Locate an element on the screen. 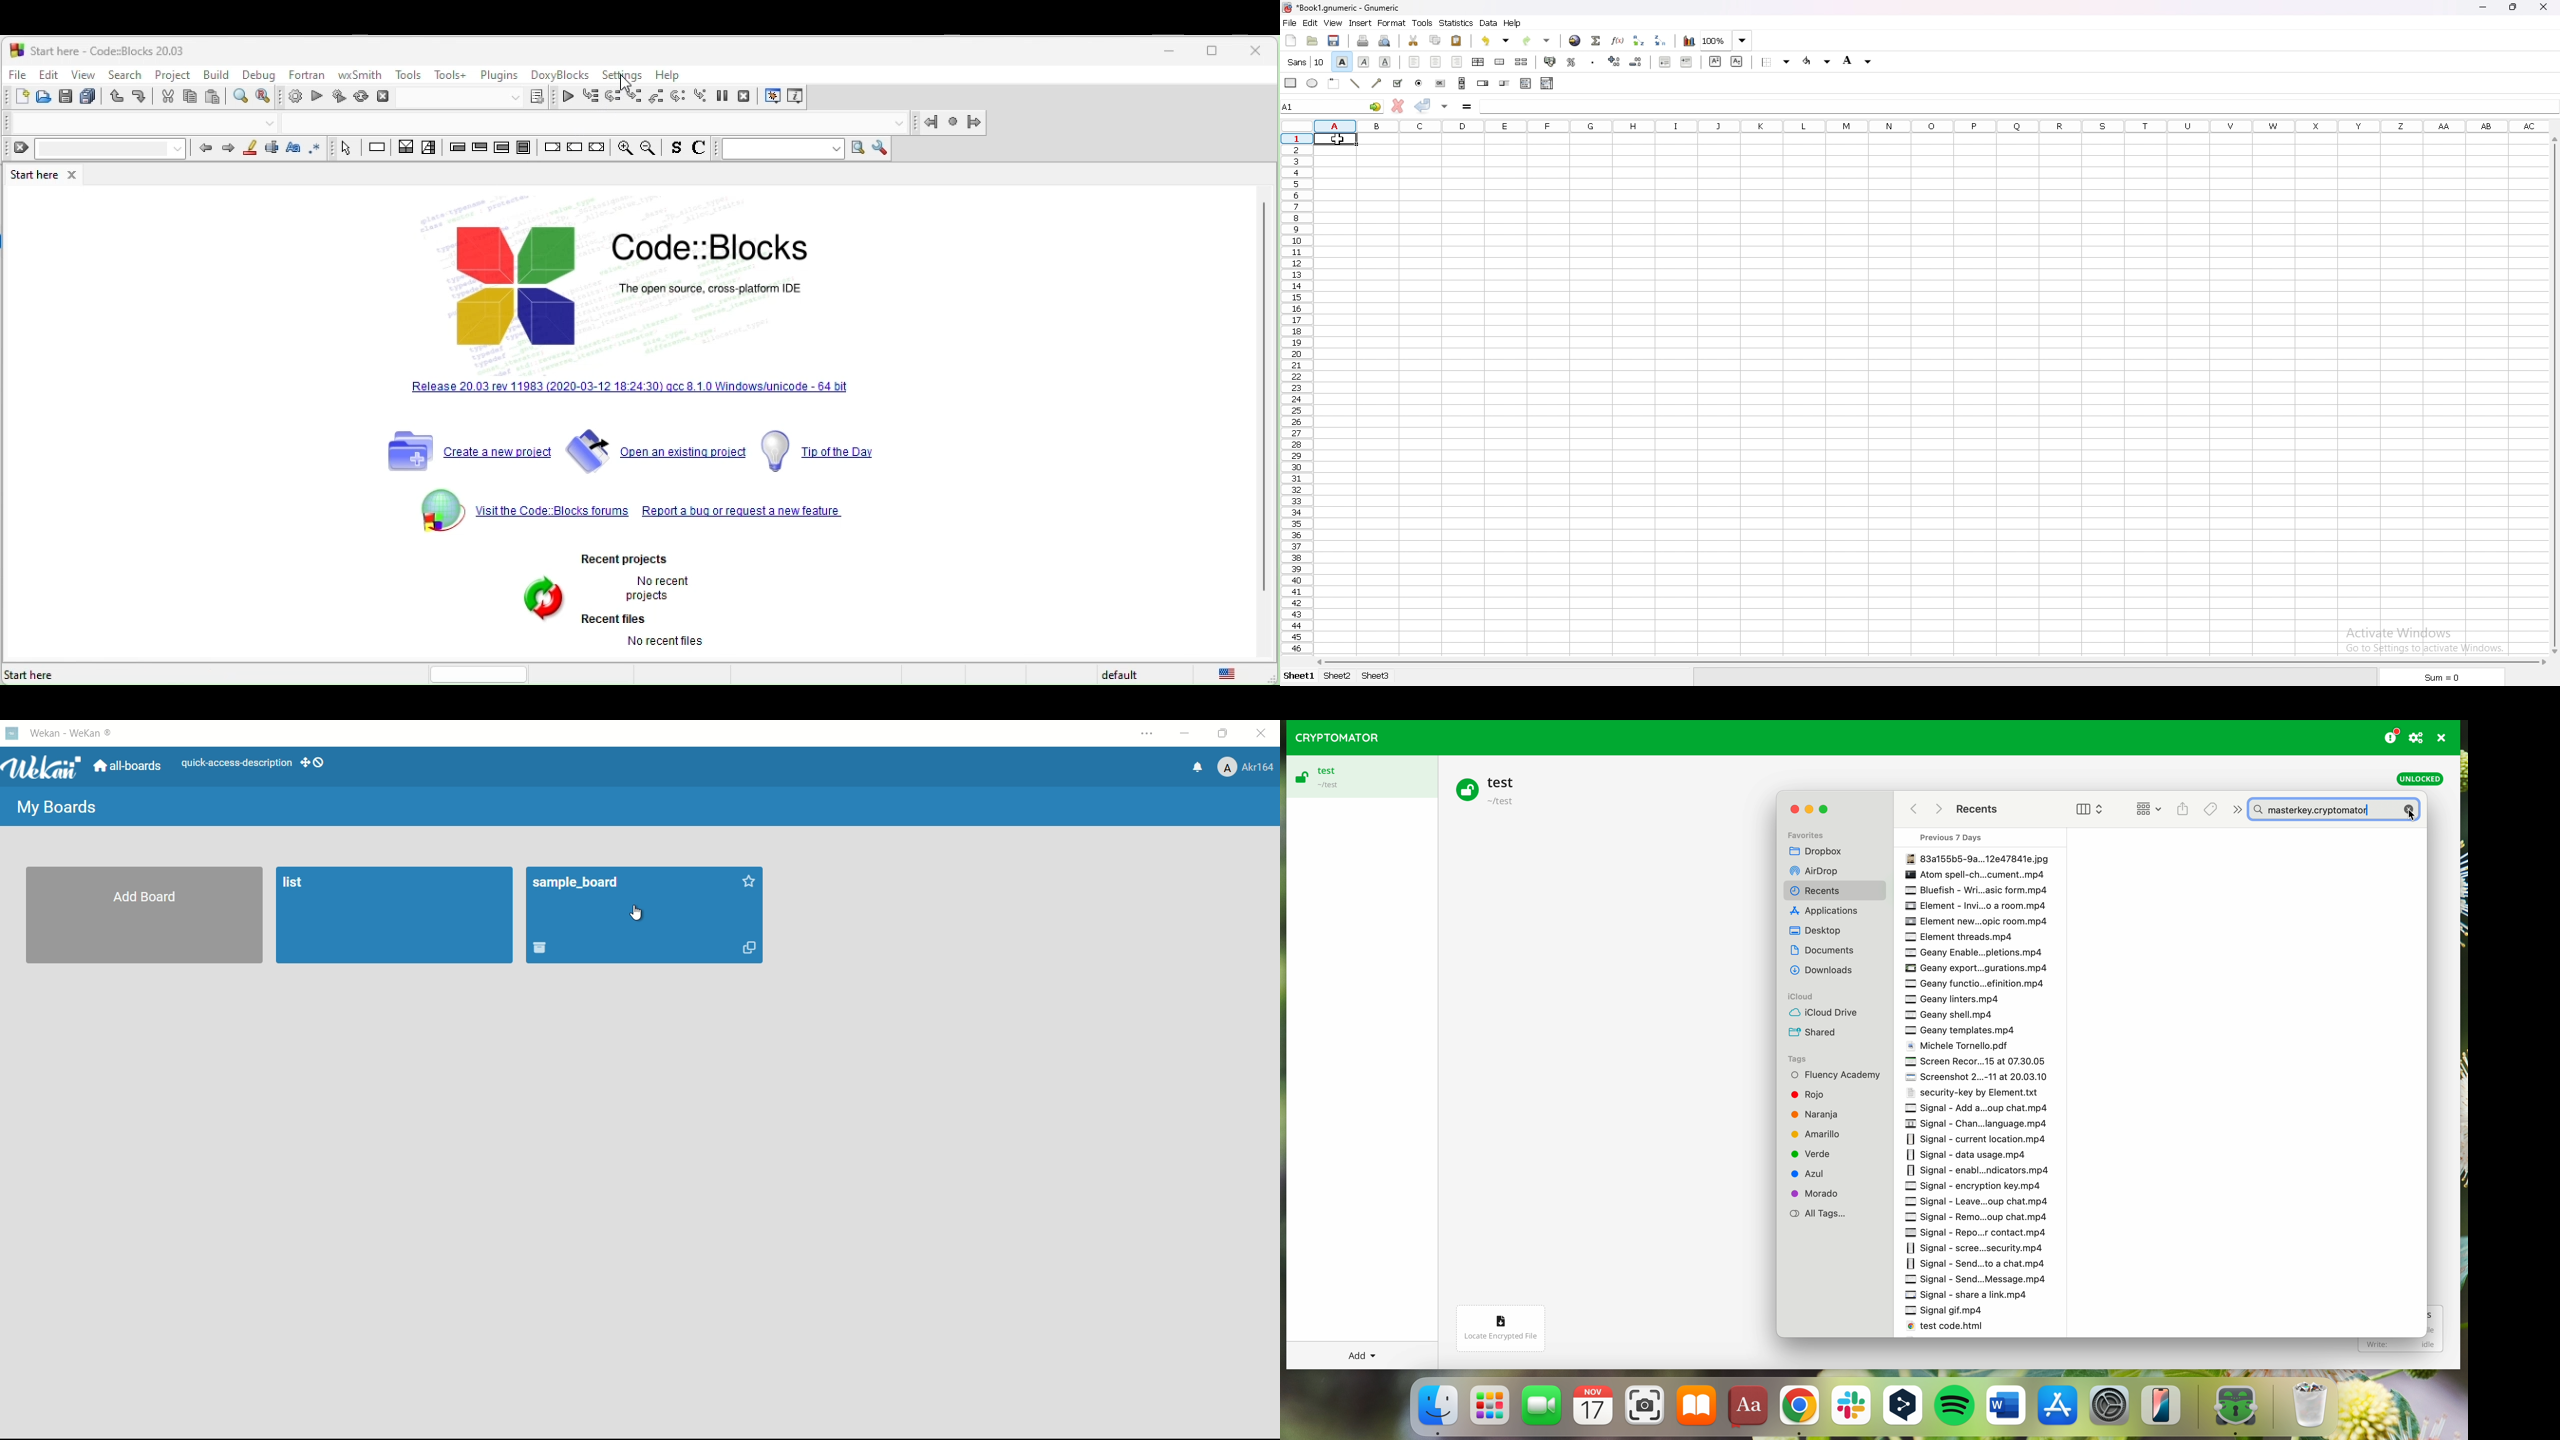  united state is located at coordinates (1232, 674).